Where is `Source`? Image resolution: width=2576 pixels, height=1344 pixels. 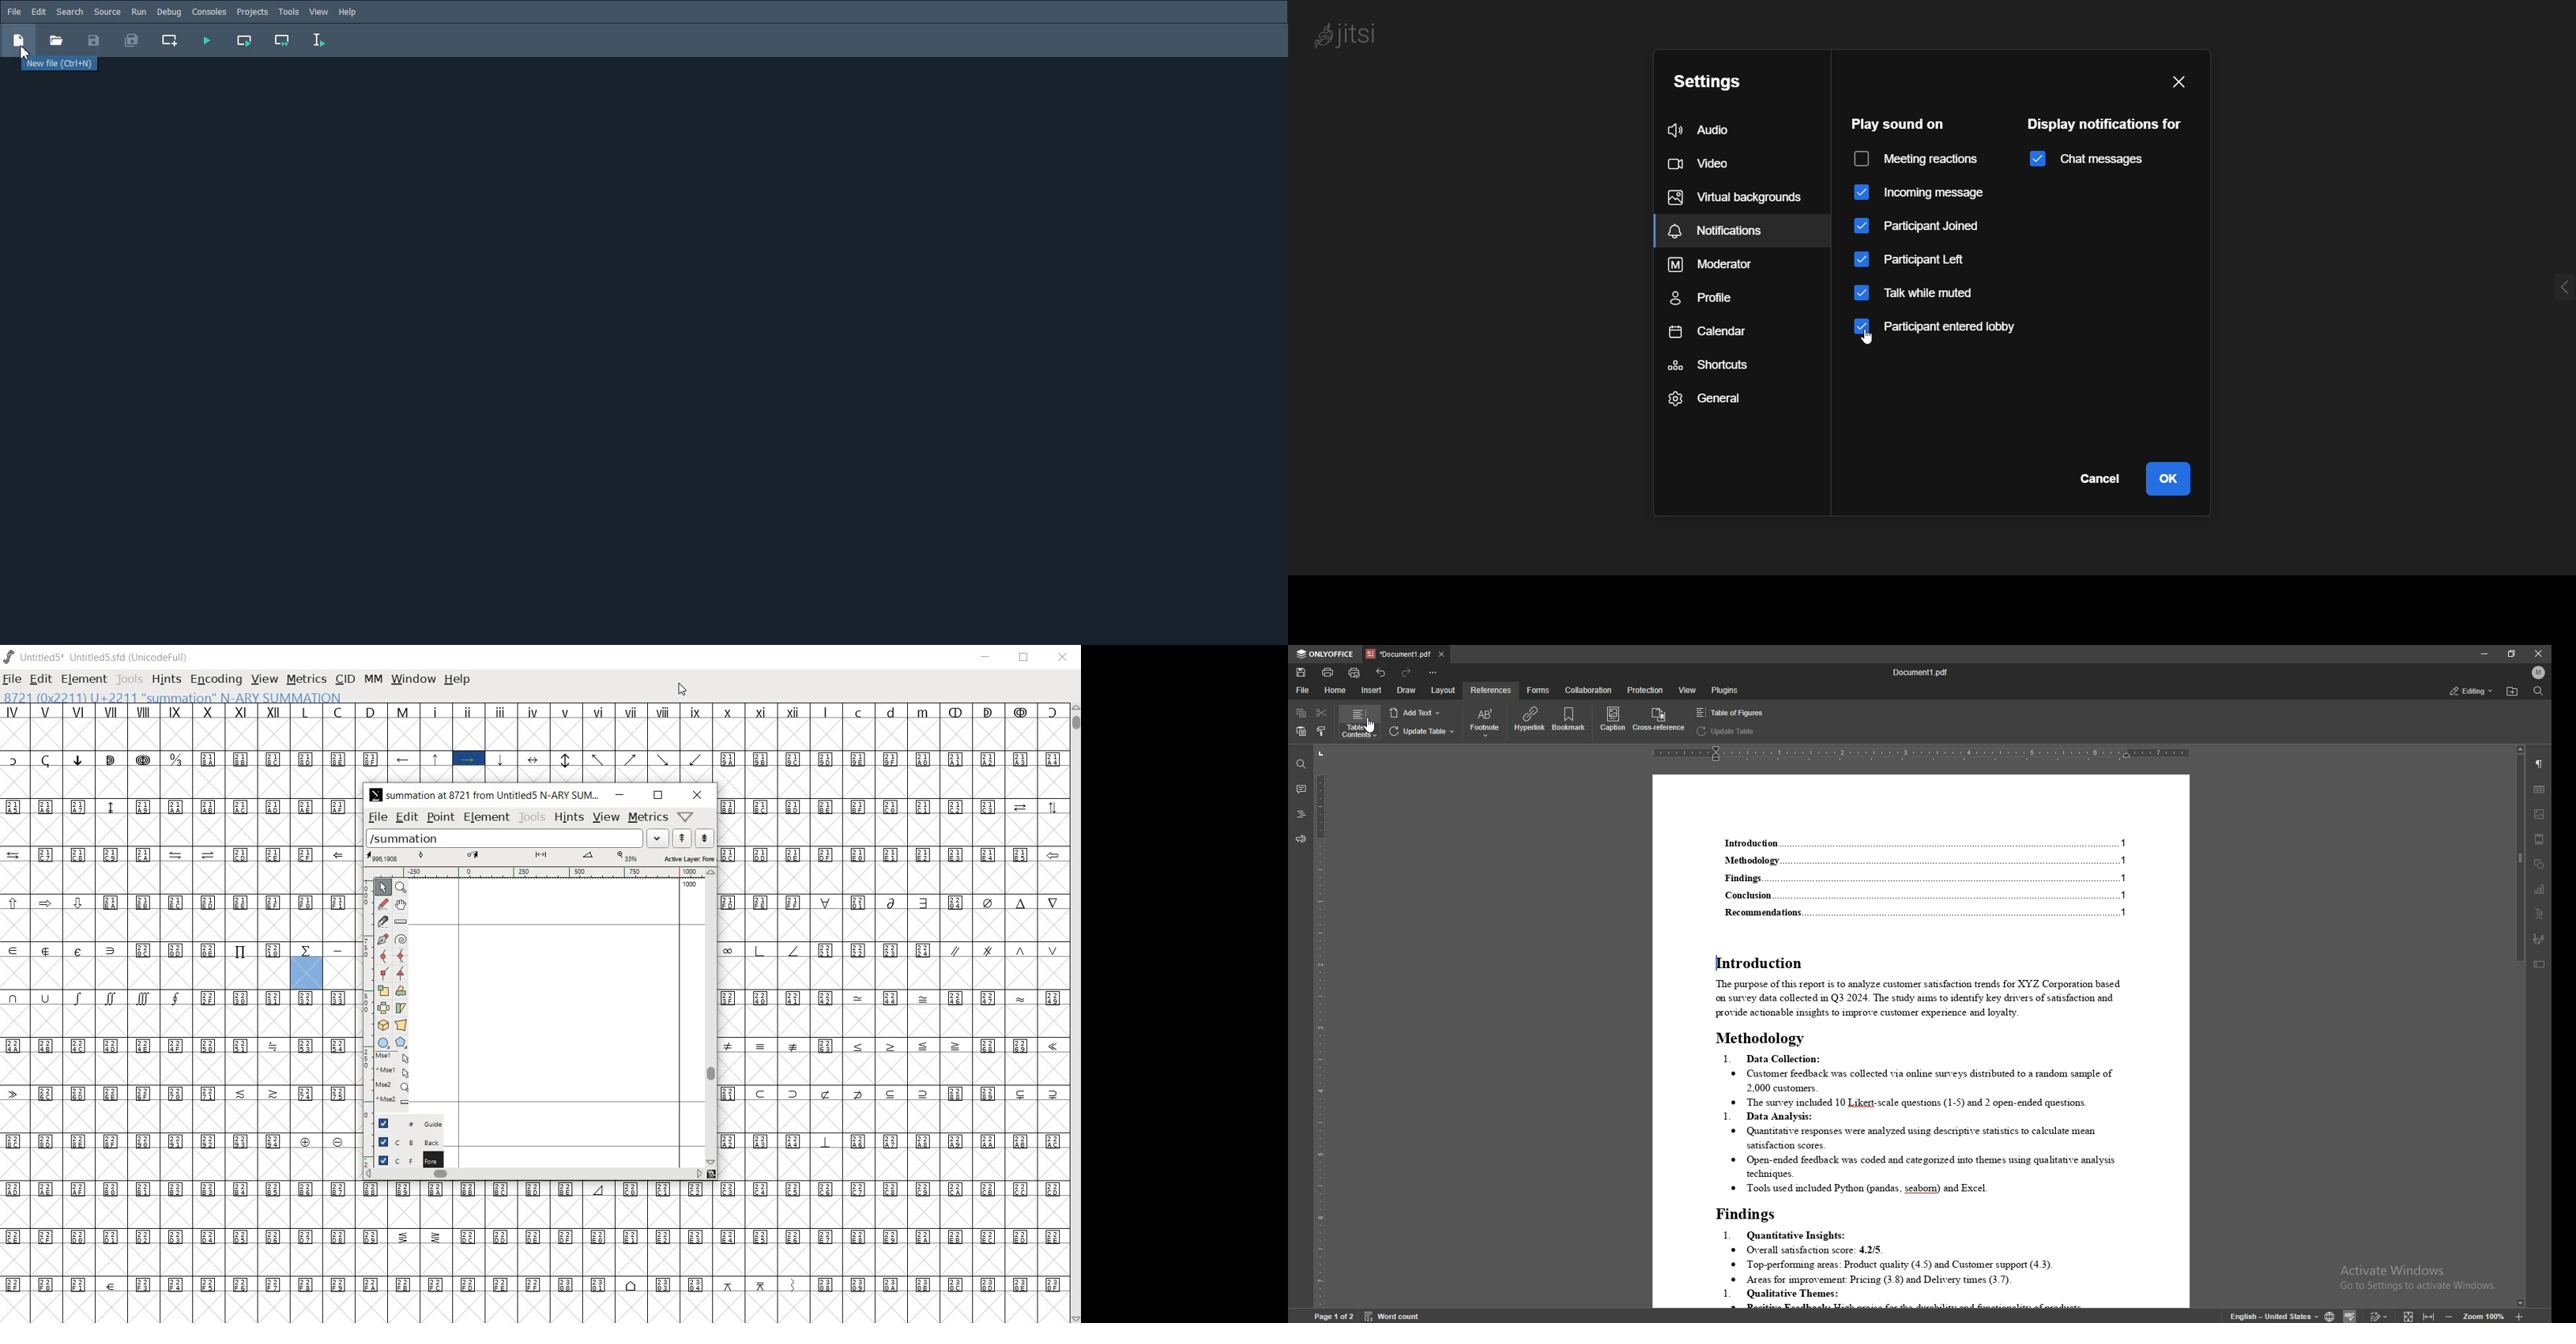
Source is located at coordinates (107, 11).